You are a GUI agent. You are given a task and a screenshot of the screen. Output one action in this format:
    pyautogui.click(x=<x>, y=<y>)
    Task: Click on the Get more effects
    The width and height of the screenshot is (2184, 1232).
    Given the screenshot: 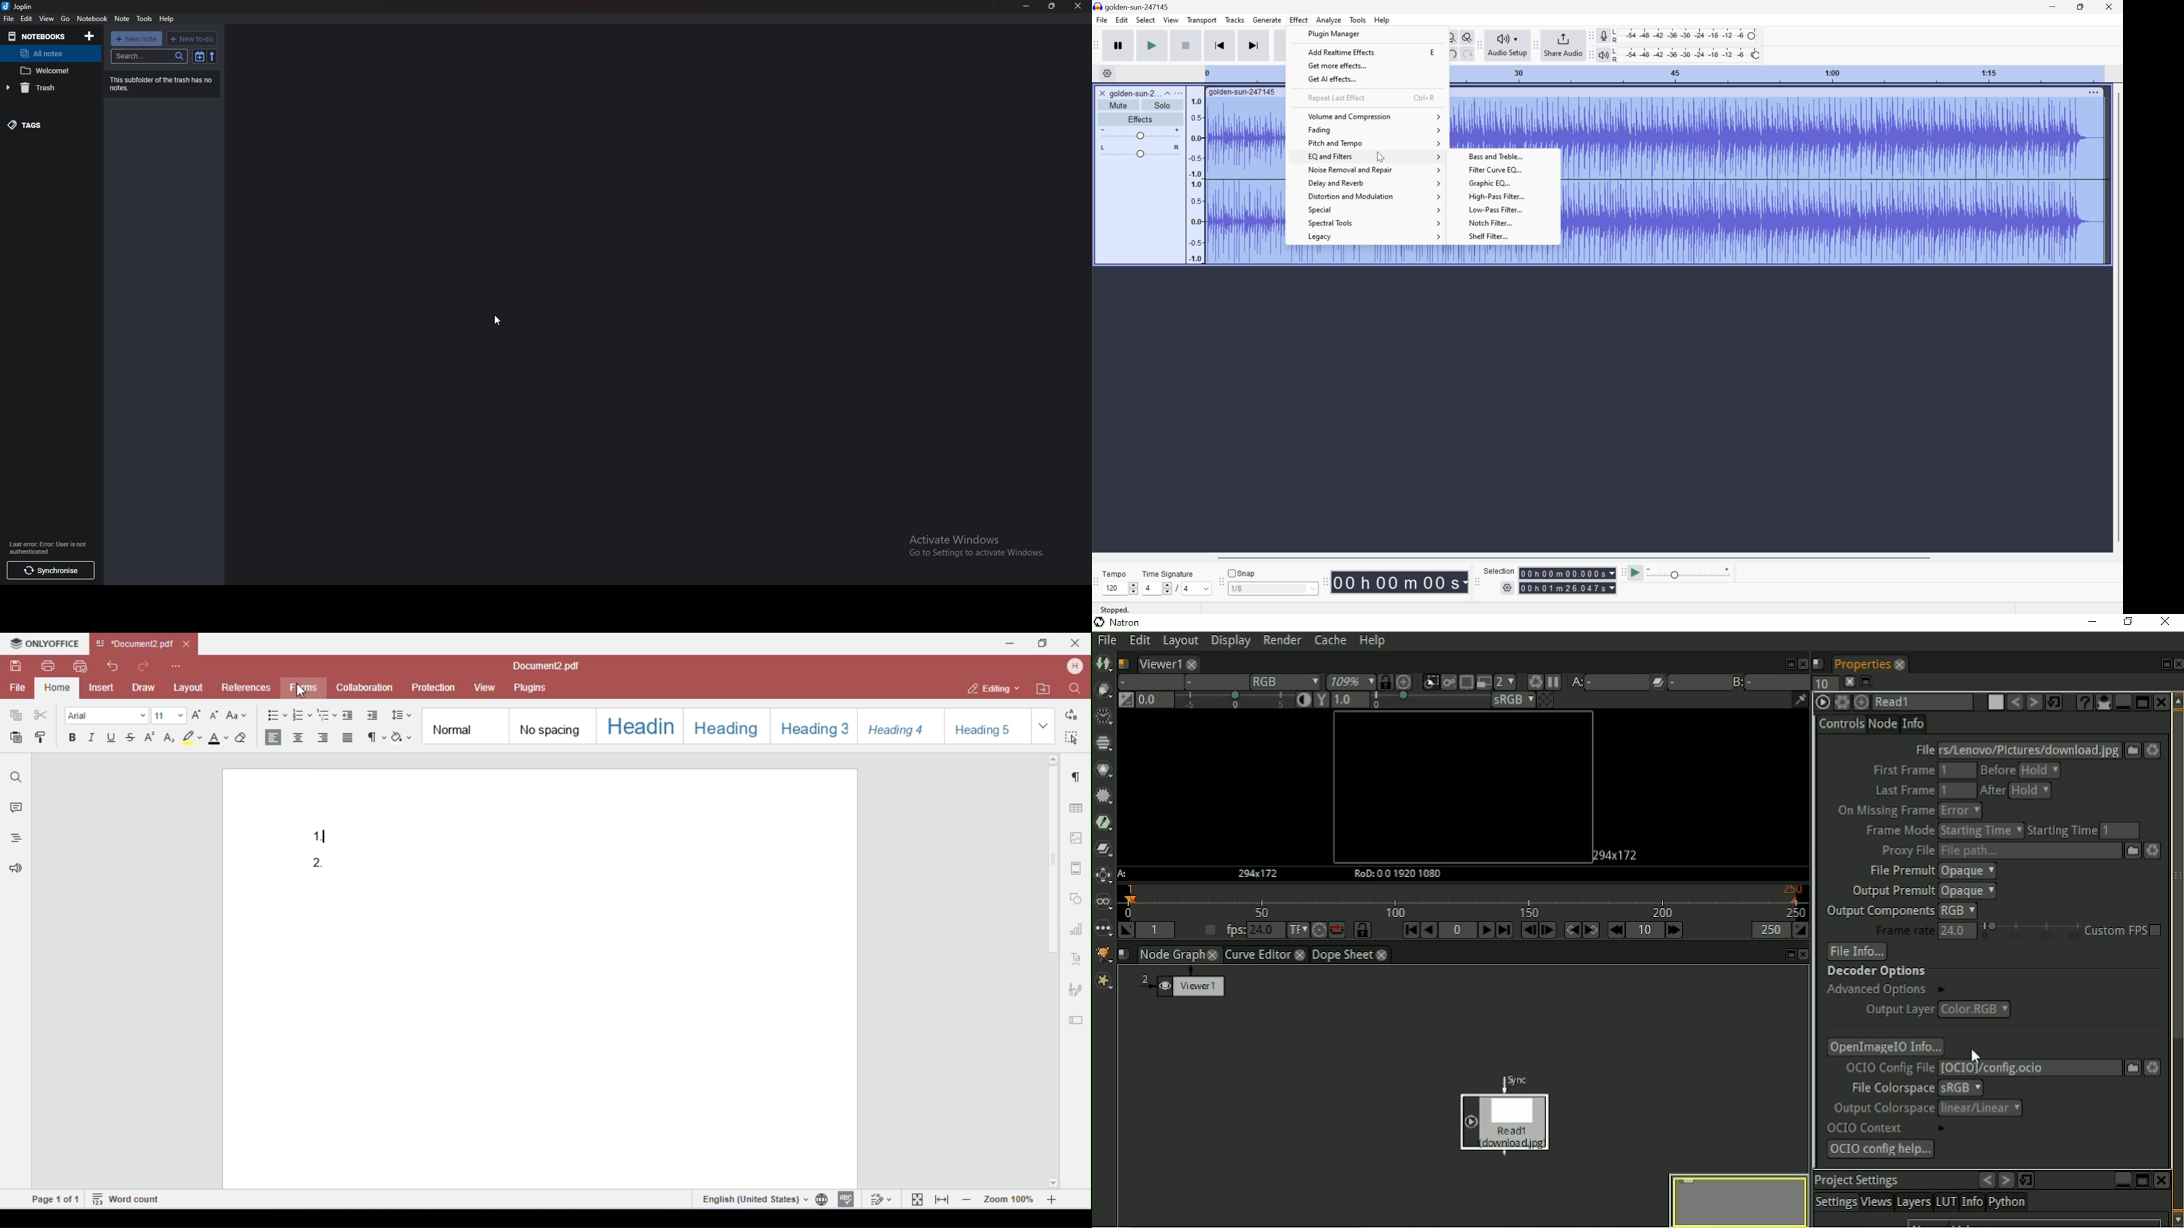 What is the action you would take?
    pyautogui.click(x=1337, y=65)
    